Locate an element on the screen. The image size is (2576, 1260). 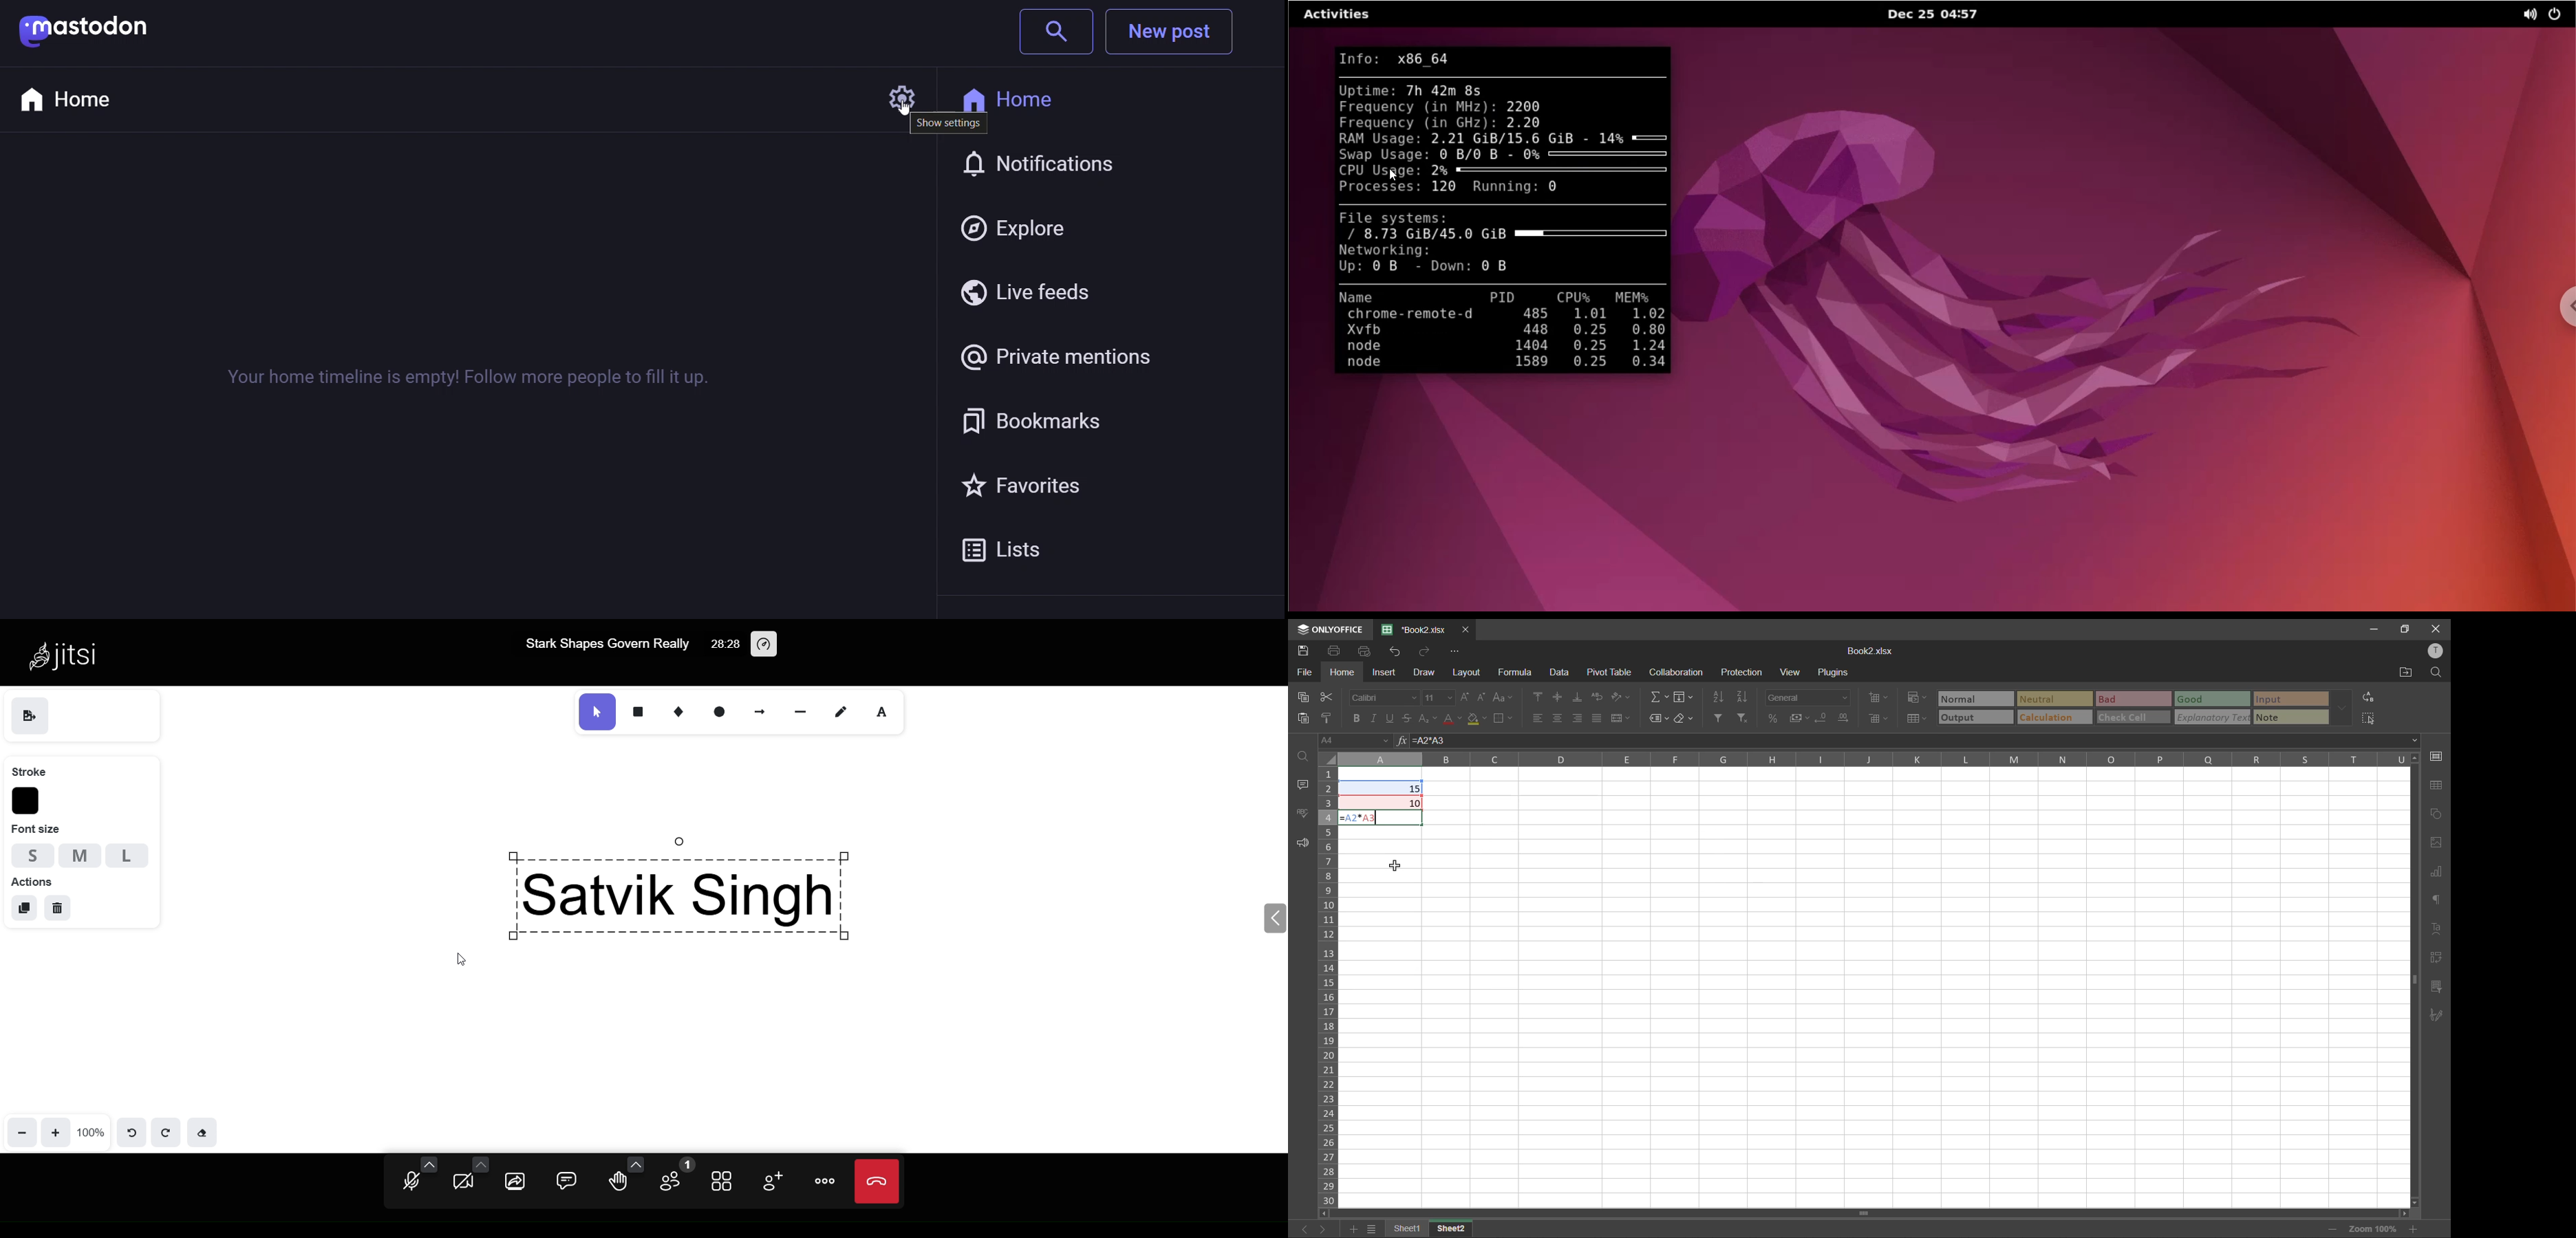
book2.xlsx is located at coordinates (1410, 629).